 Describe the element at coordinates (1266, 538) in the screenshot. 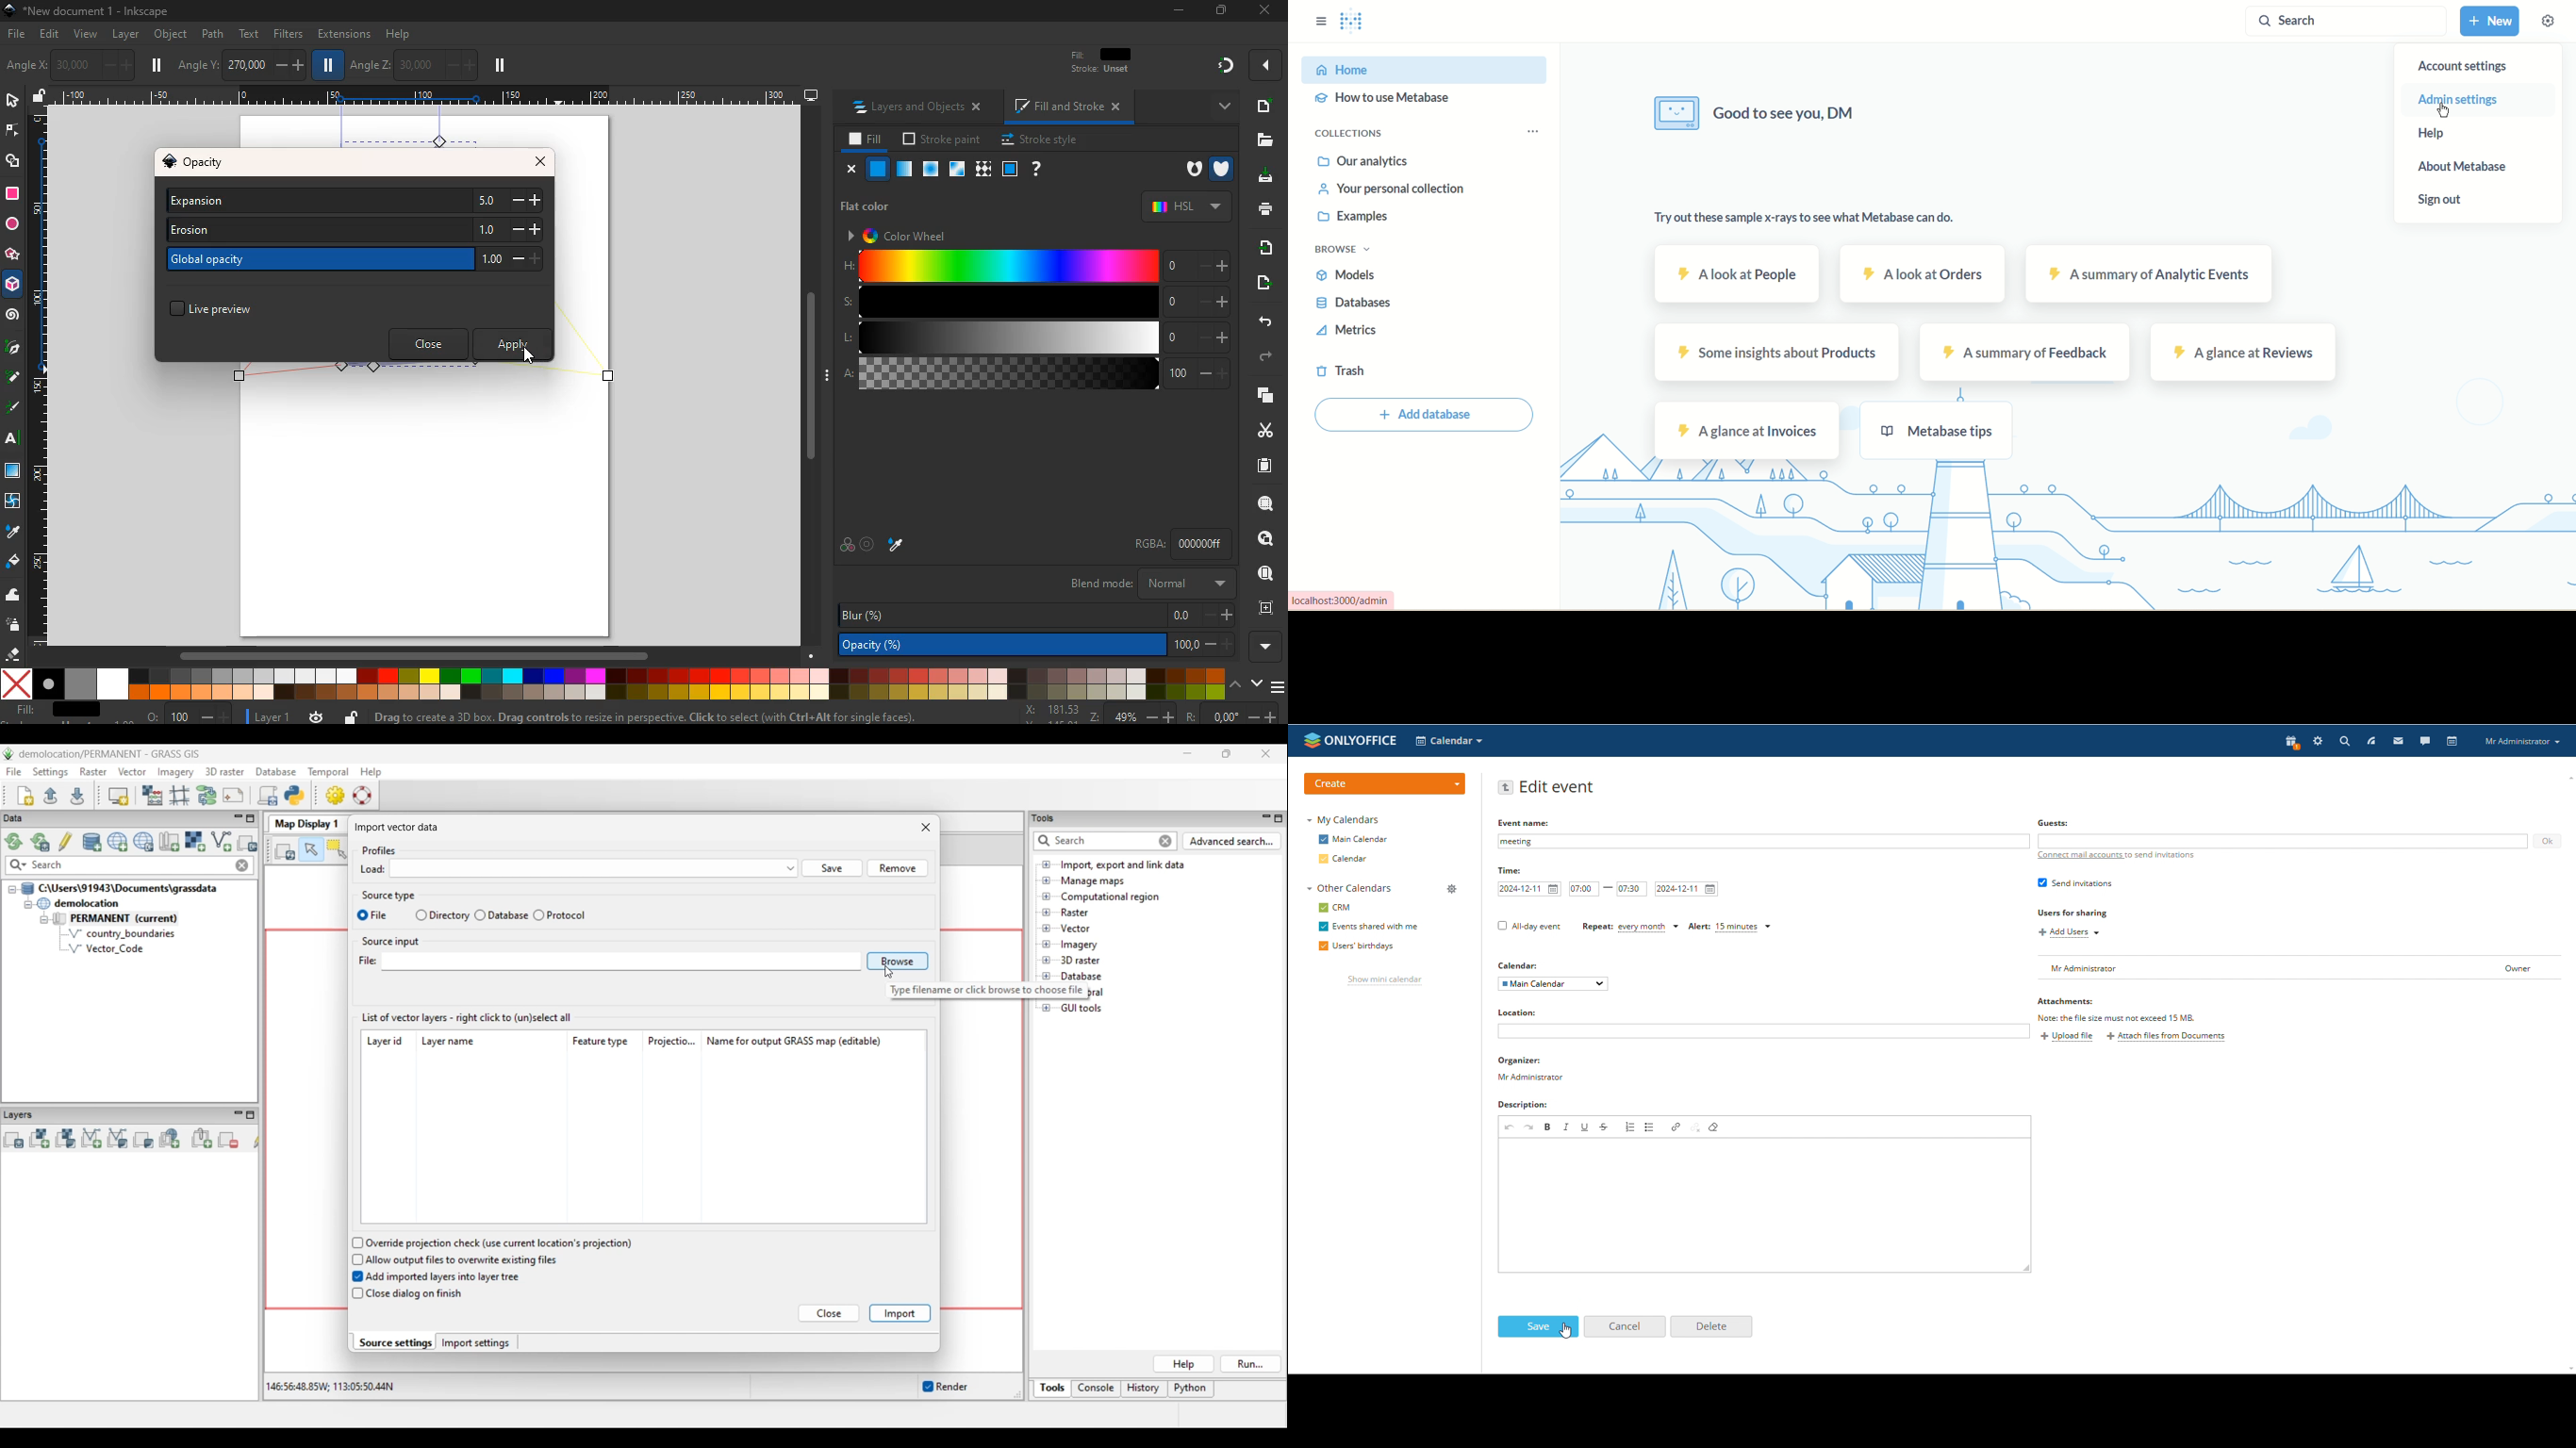

I see `find` at that location.